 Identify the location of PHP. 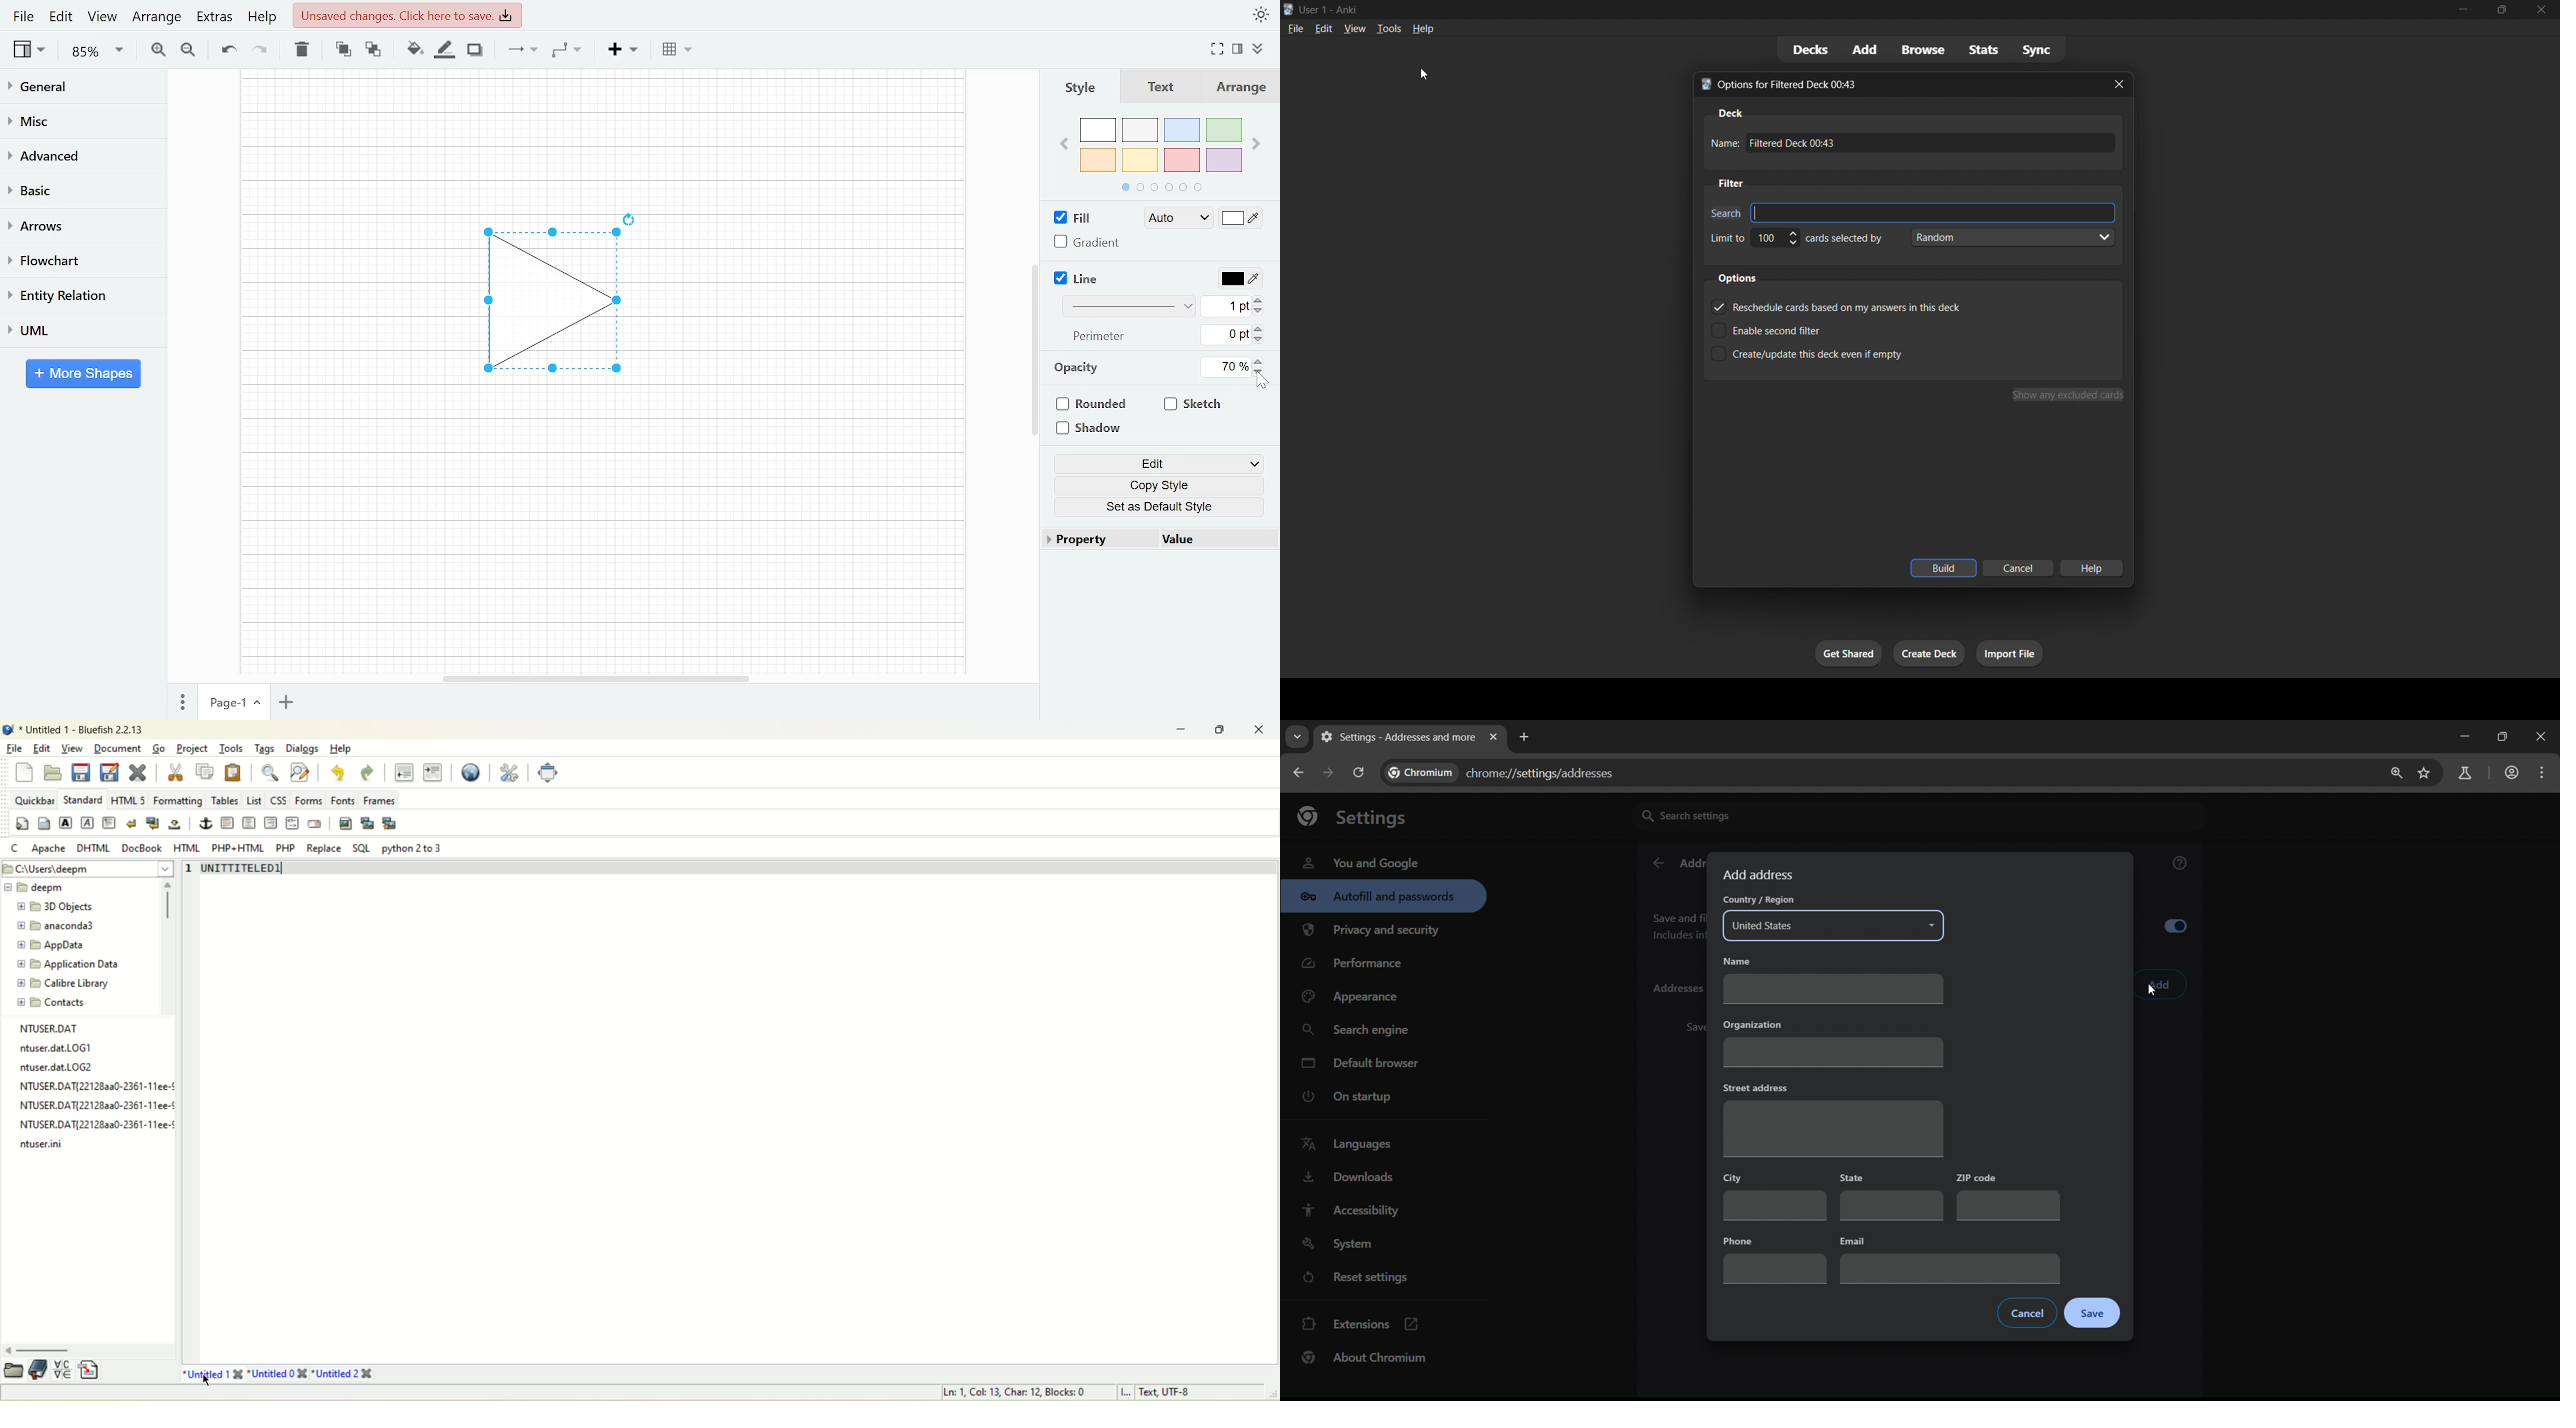
(284, 847).